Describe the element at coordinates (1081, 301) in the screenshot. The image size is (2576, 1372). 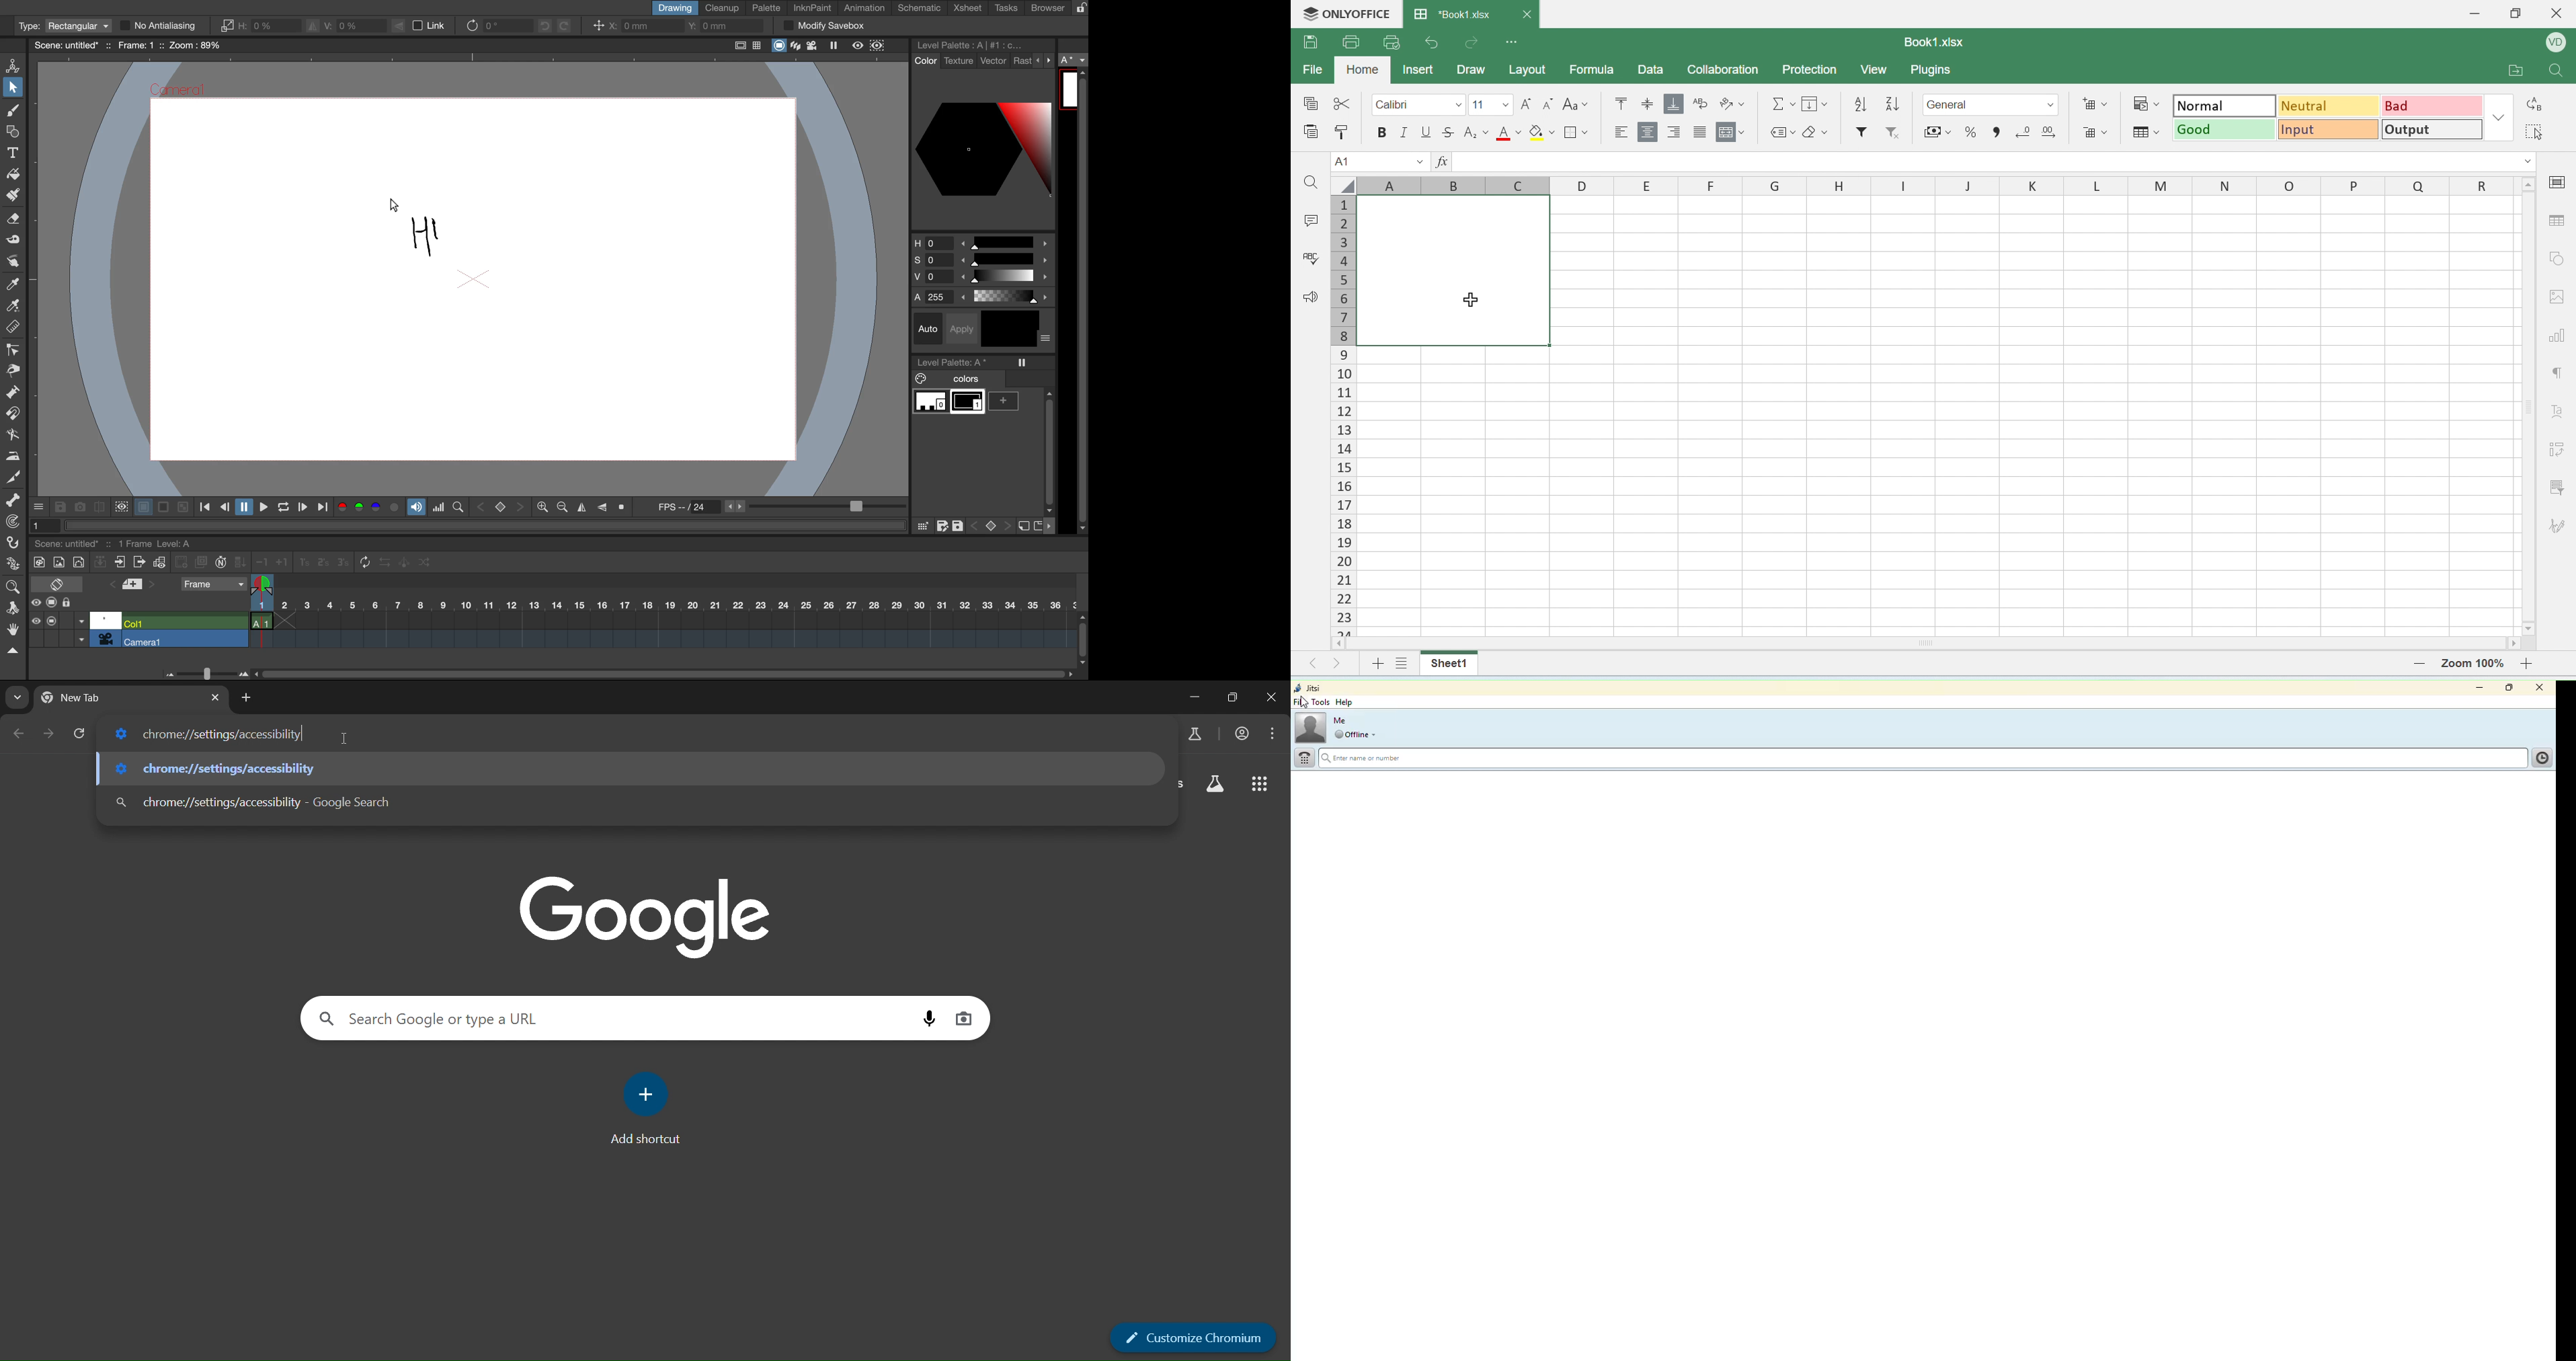
I see `sidebar vertical scroll bar` at that location.